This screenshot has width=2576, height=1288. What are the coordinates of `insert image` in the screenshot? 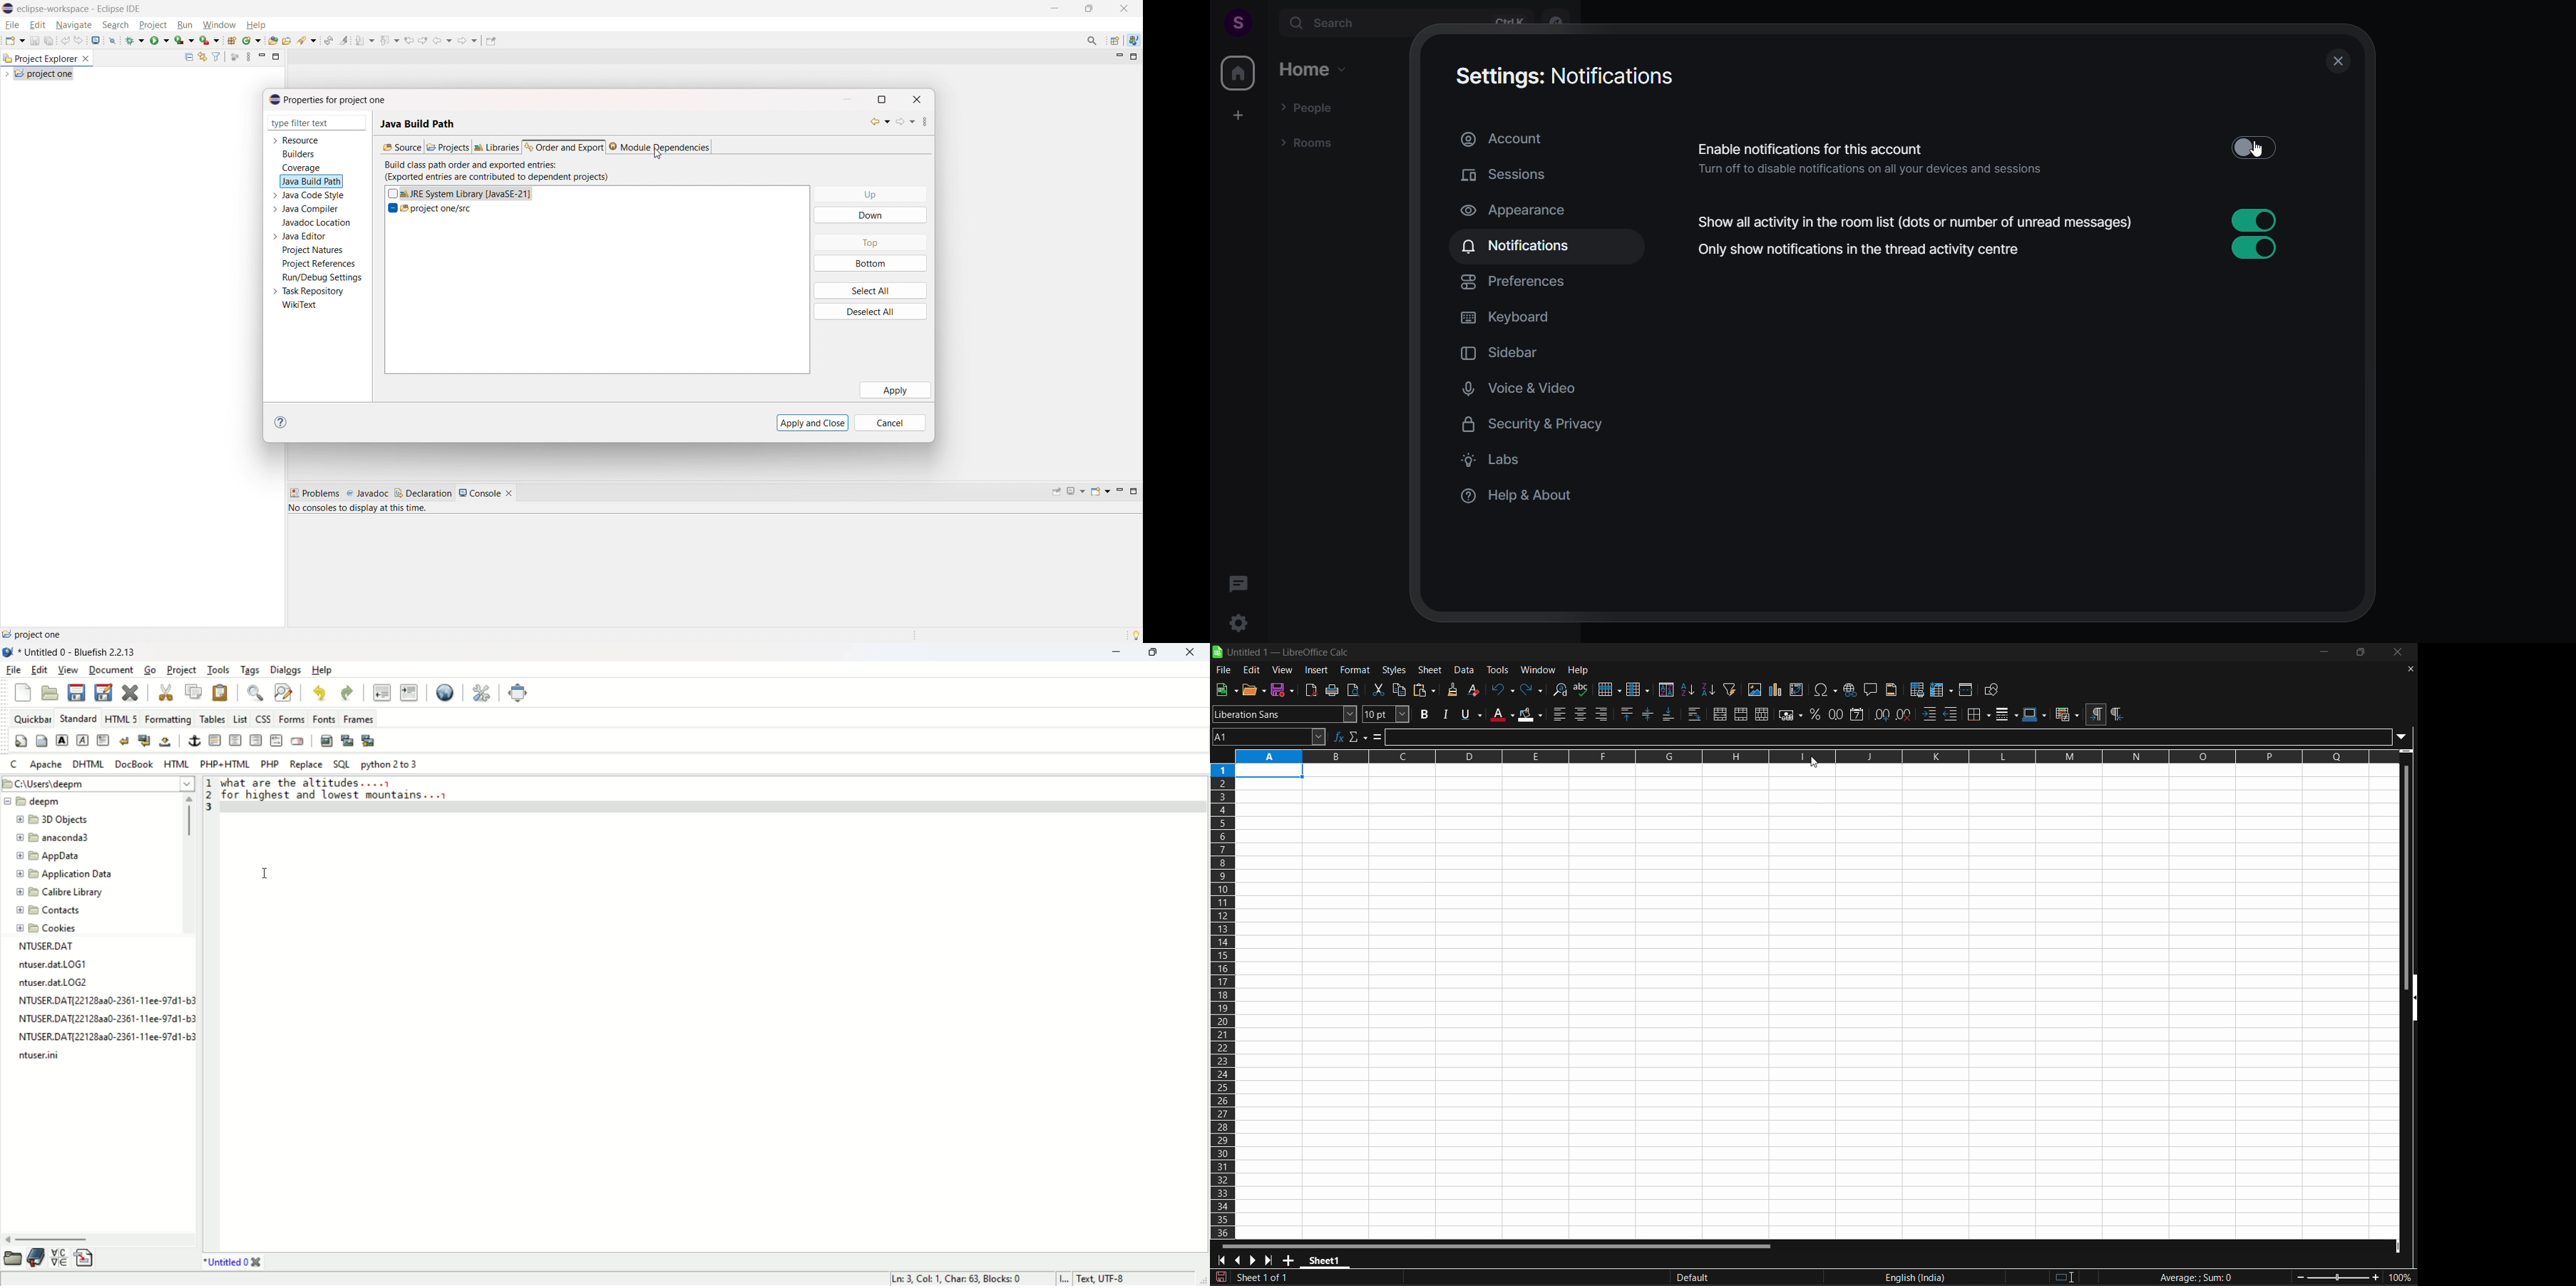 It's located at (1756, 690).